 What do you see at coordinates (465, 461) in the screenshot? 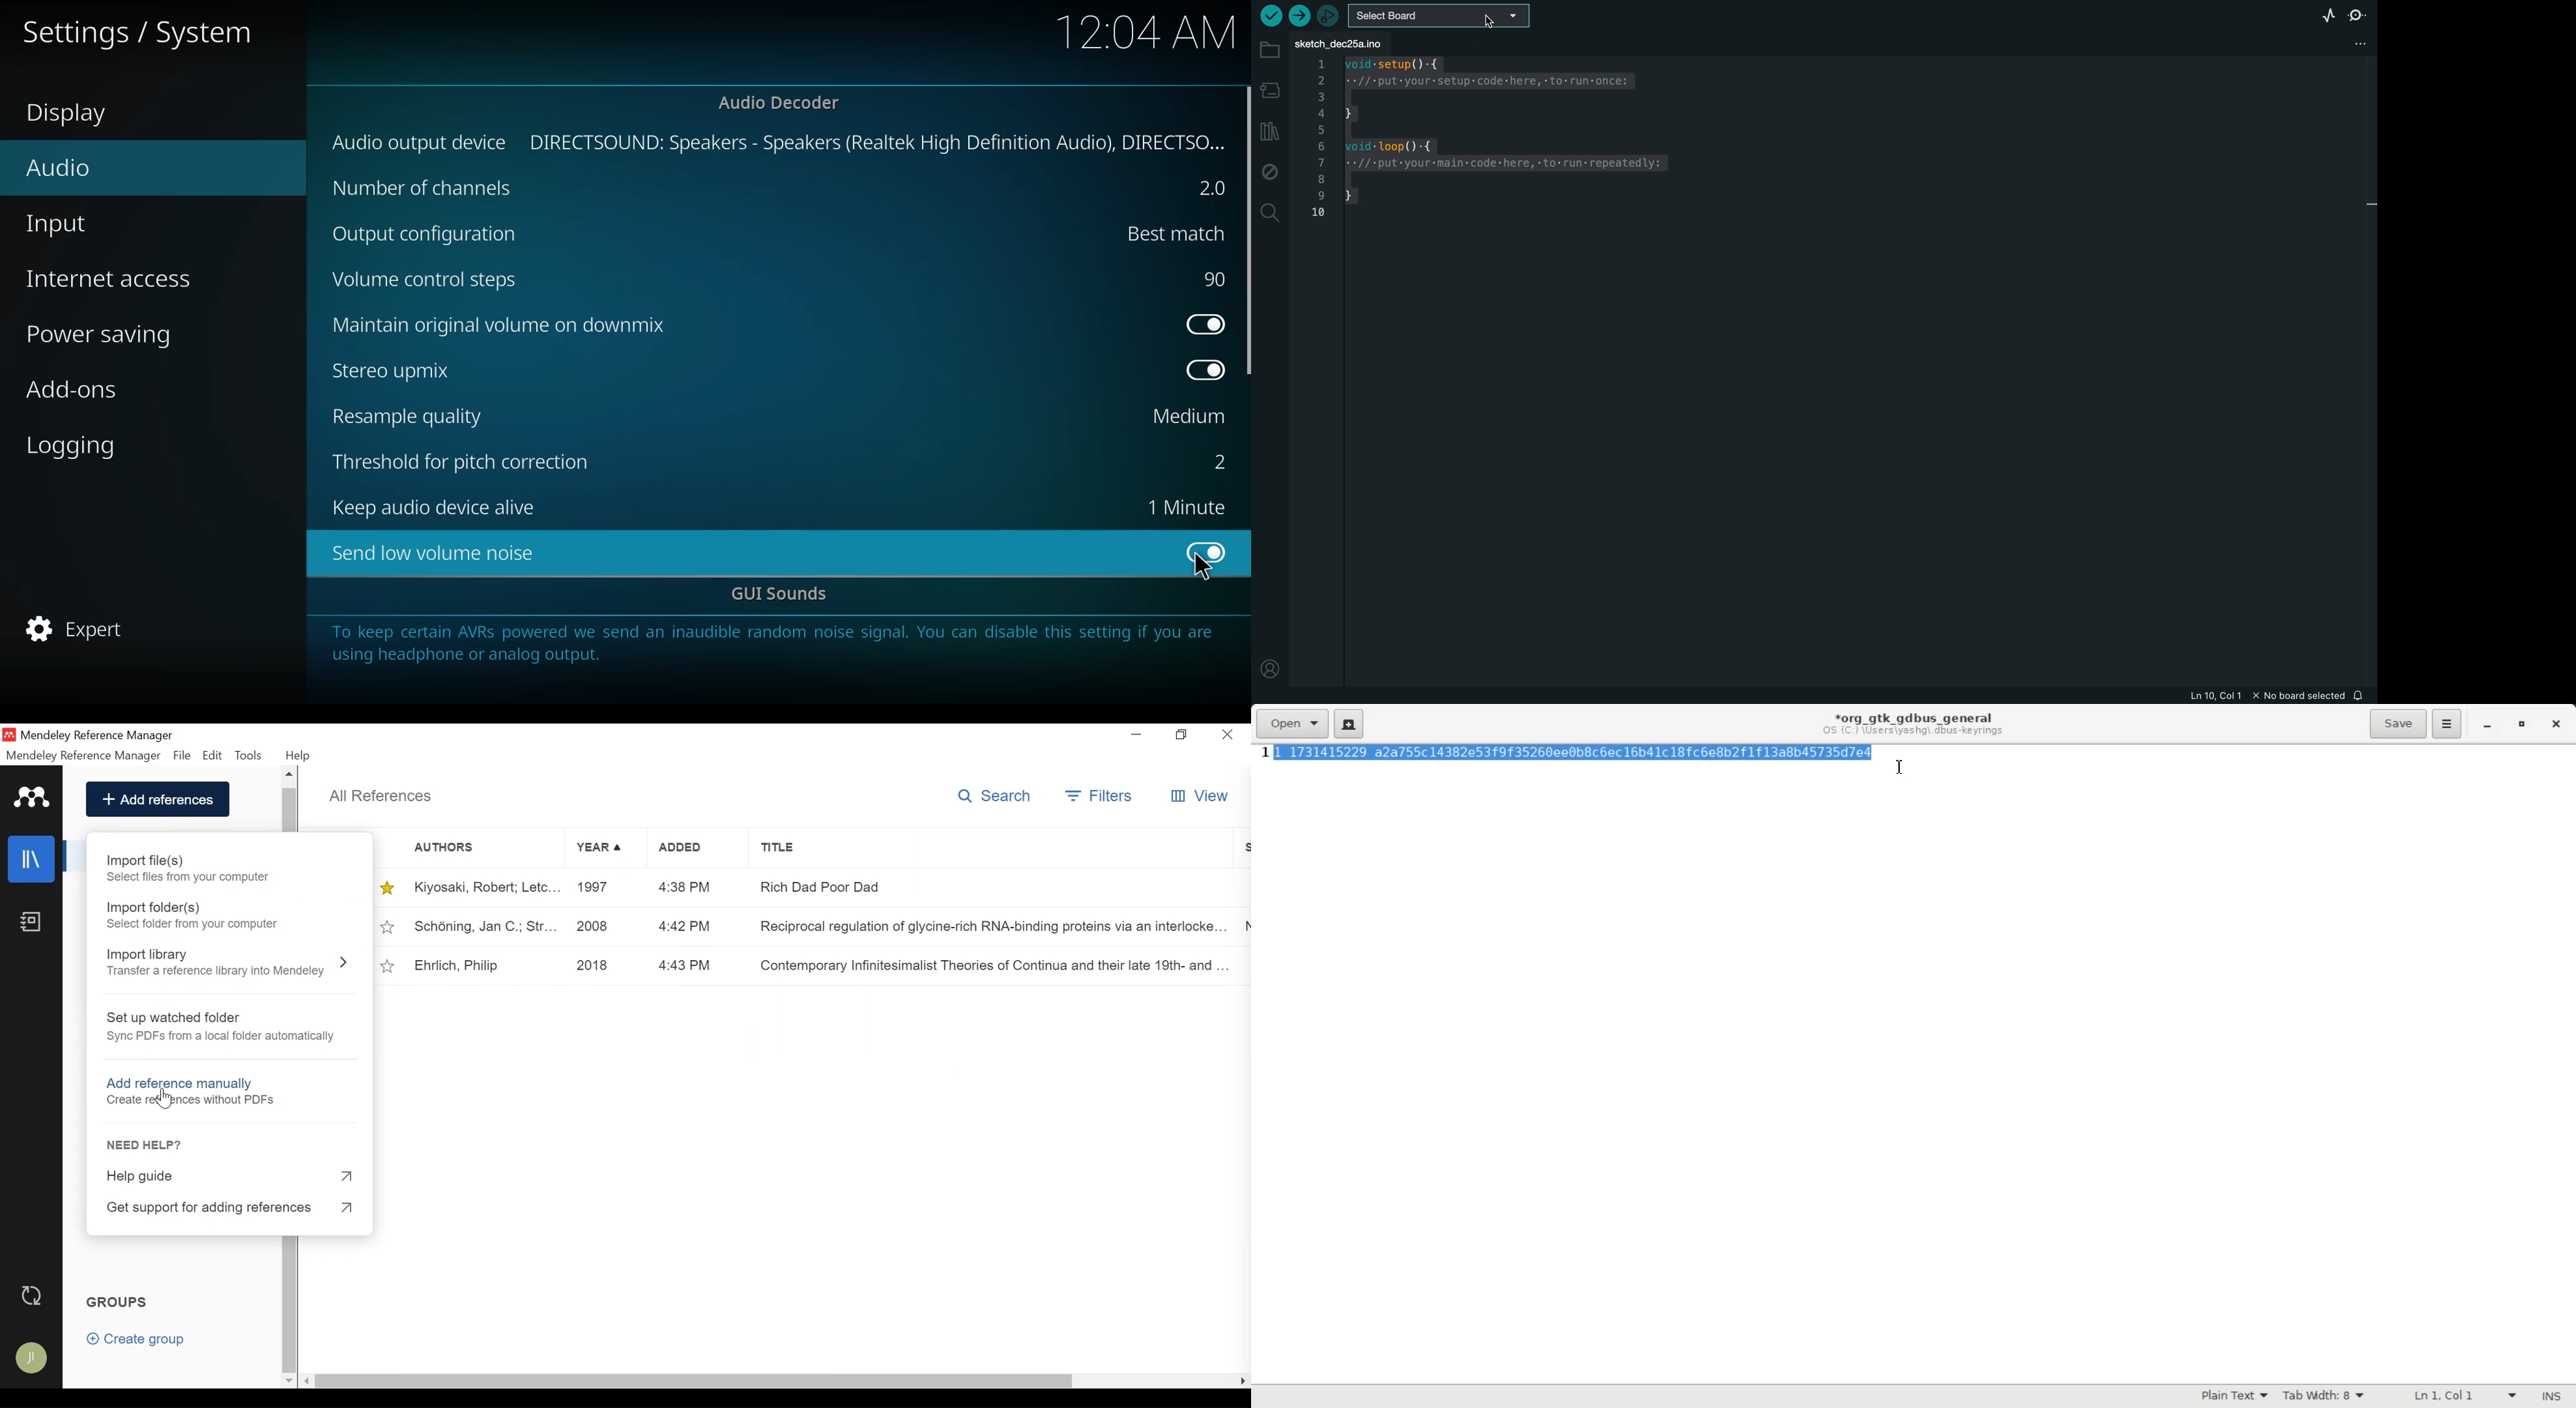
I see `threshold` at bounding box center [465, 461].